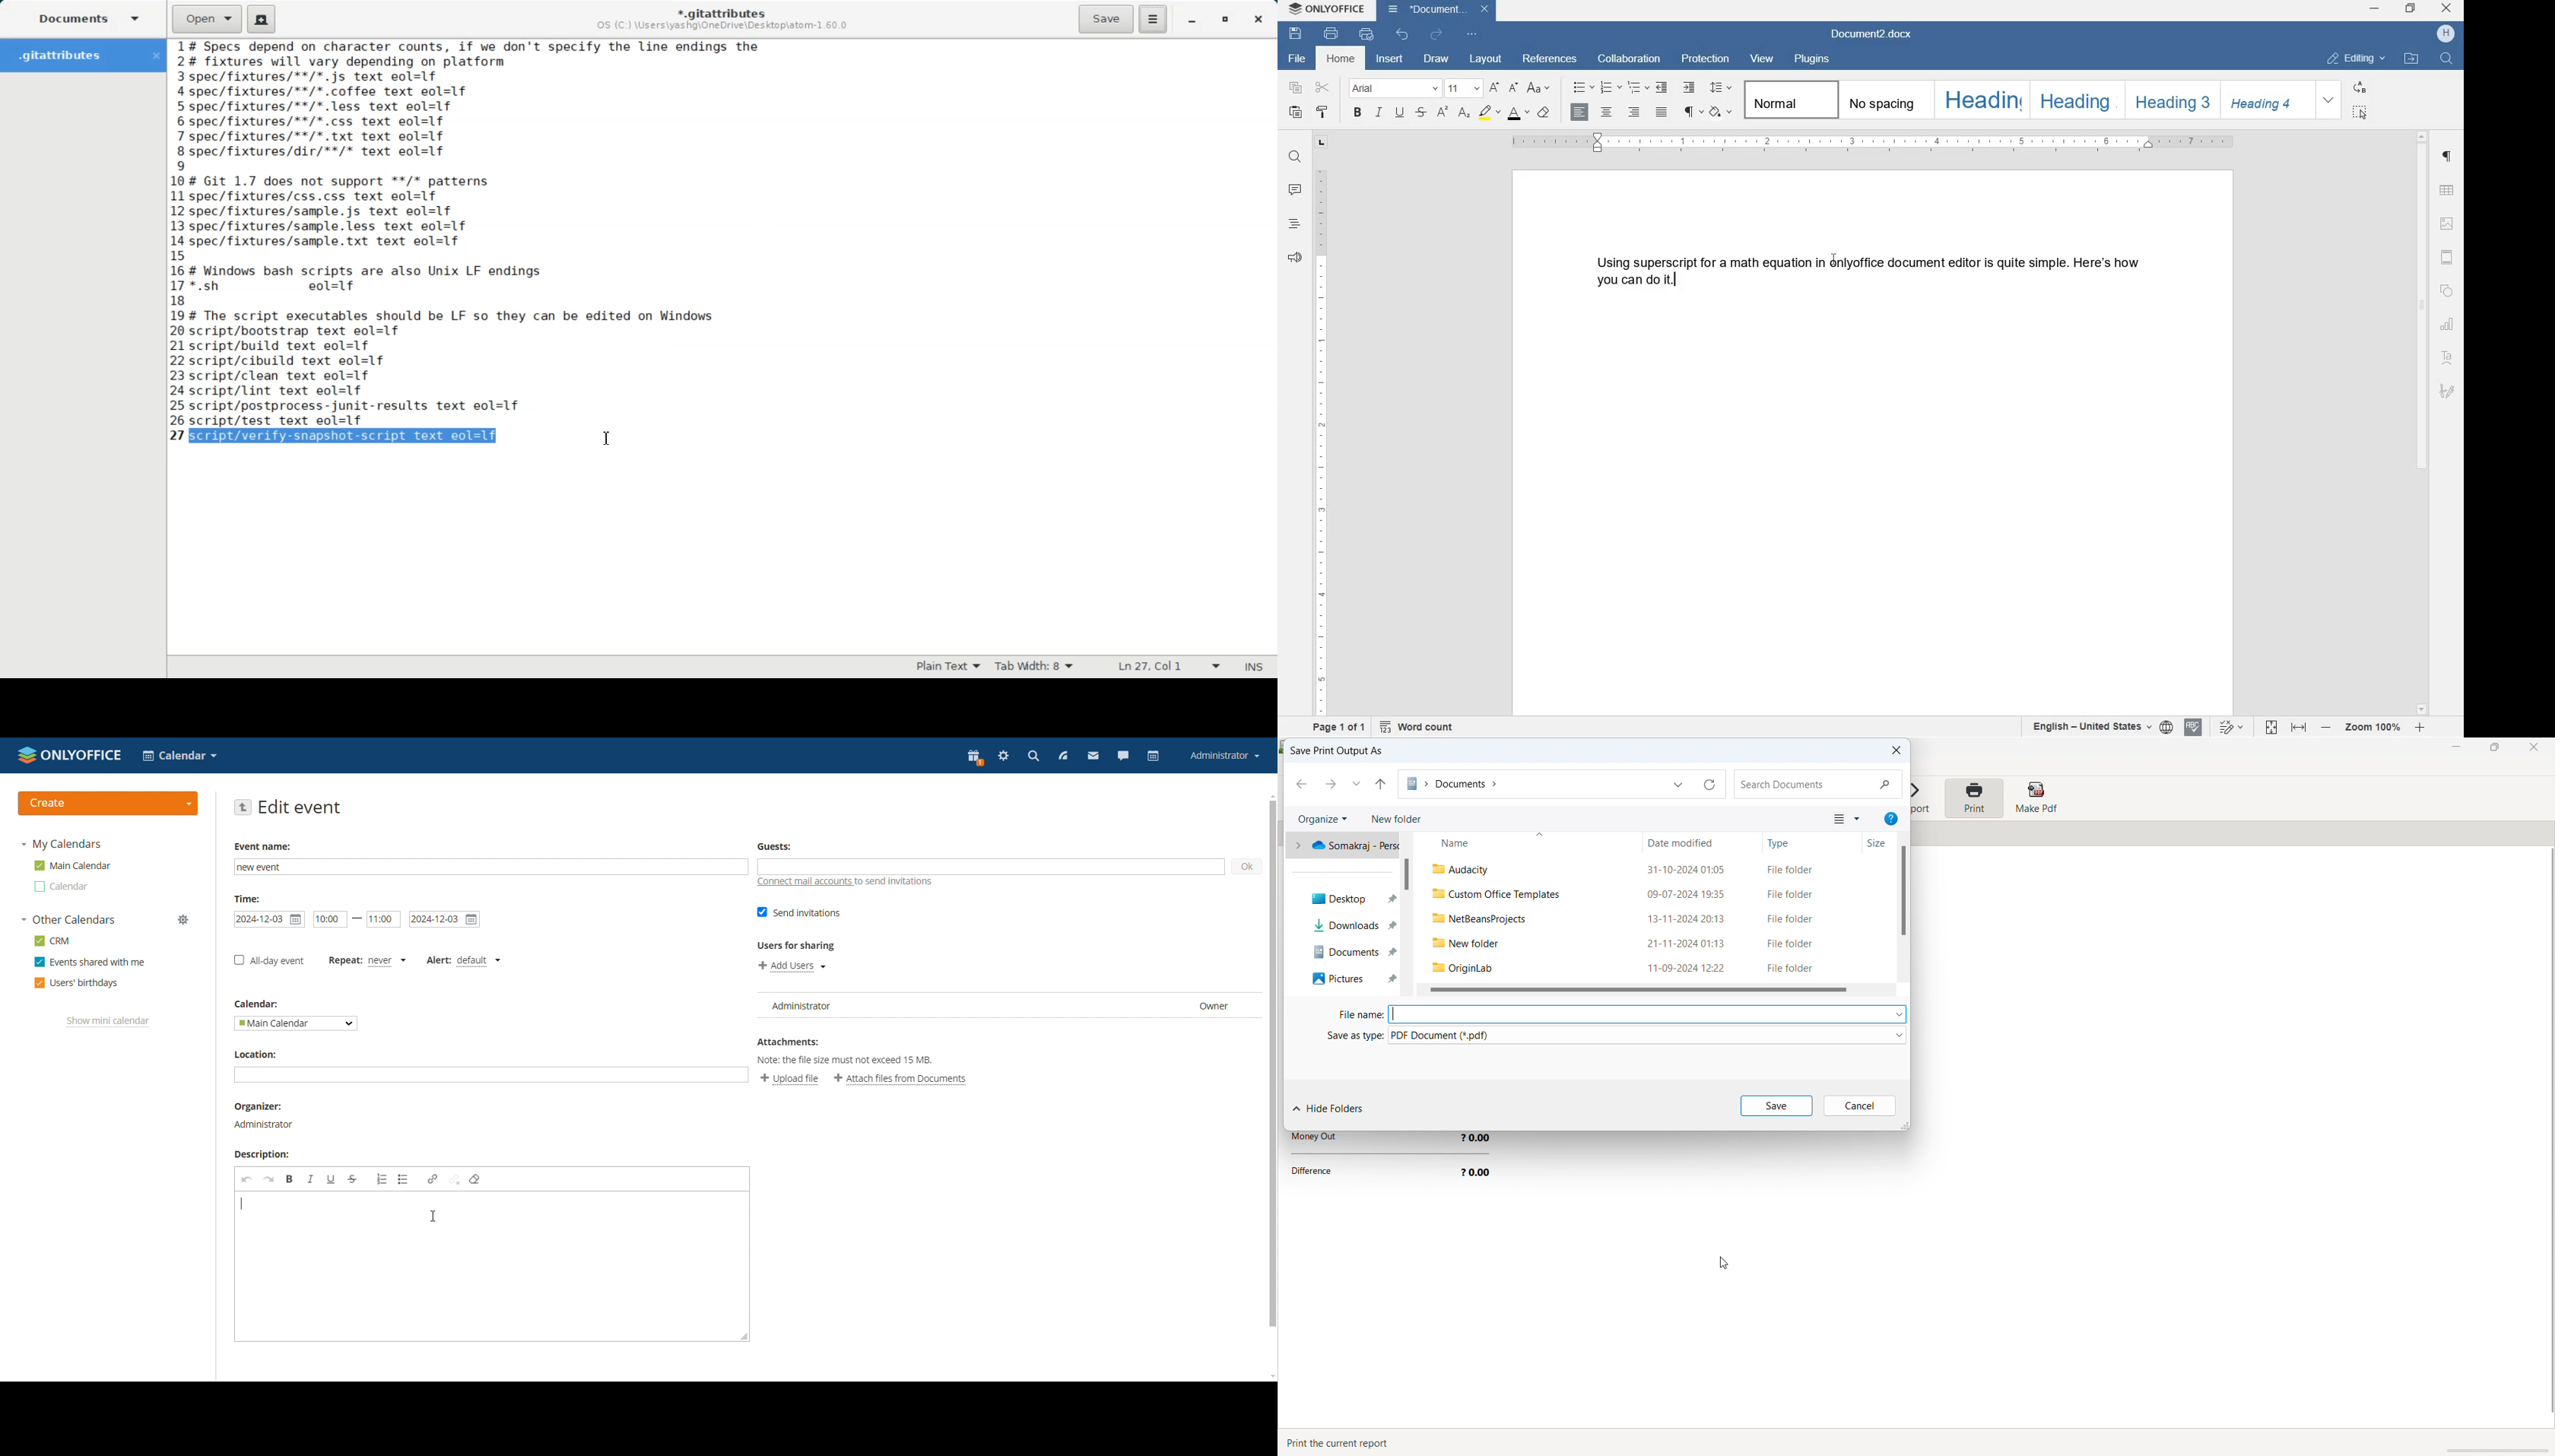 This screenshot has width=2576, height=1456. Describe the element at coordinates (1692, 113) in the screenshot. I see `non printing characters` at that location.